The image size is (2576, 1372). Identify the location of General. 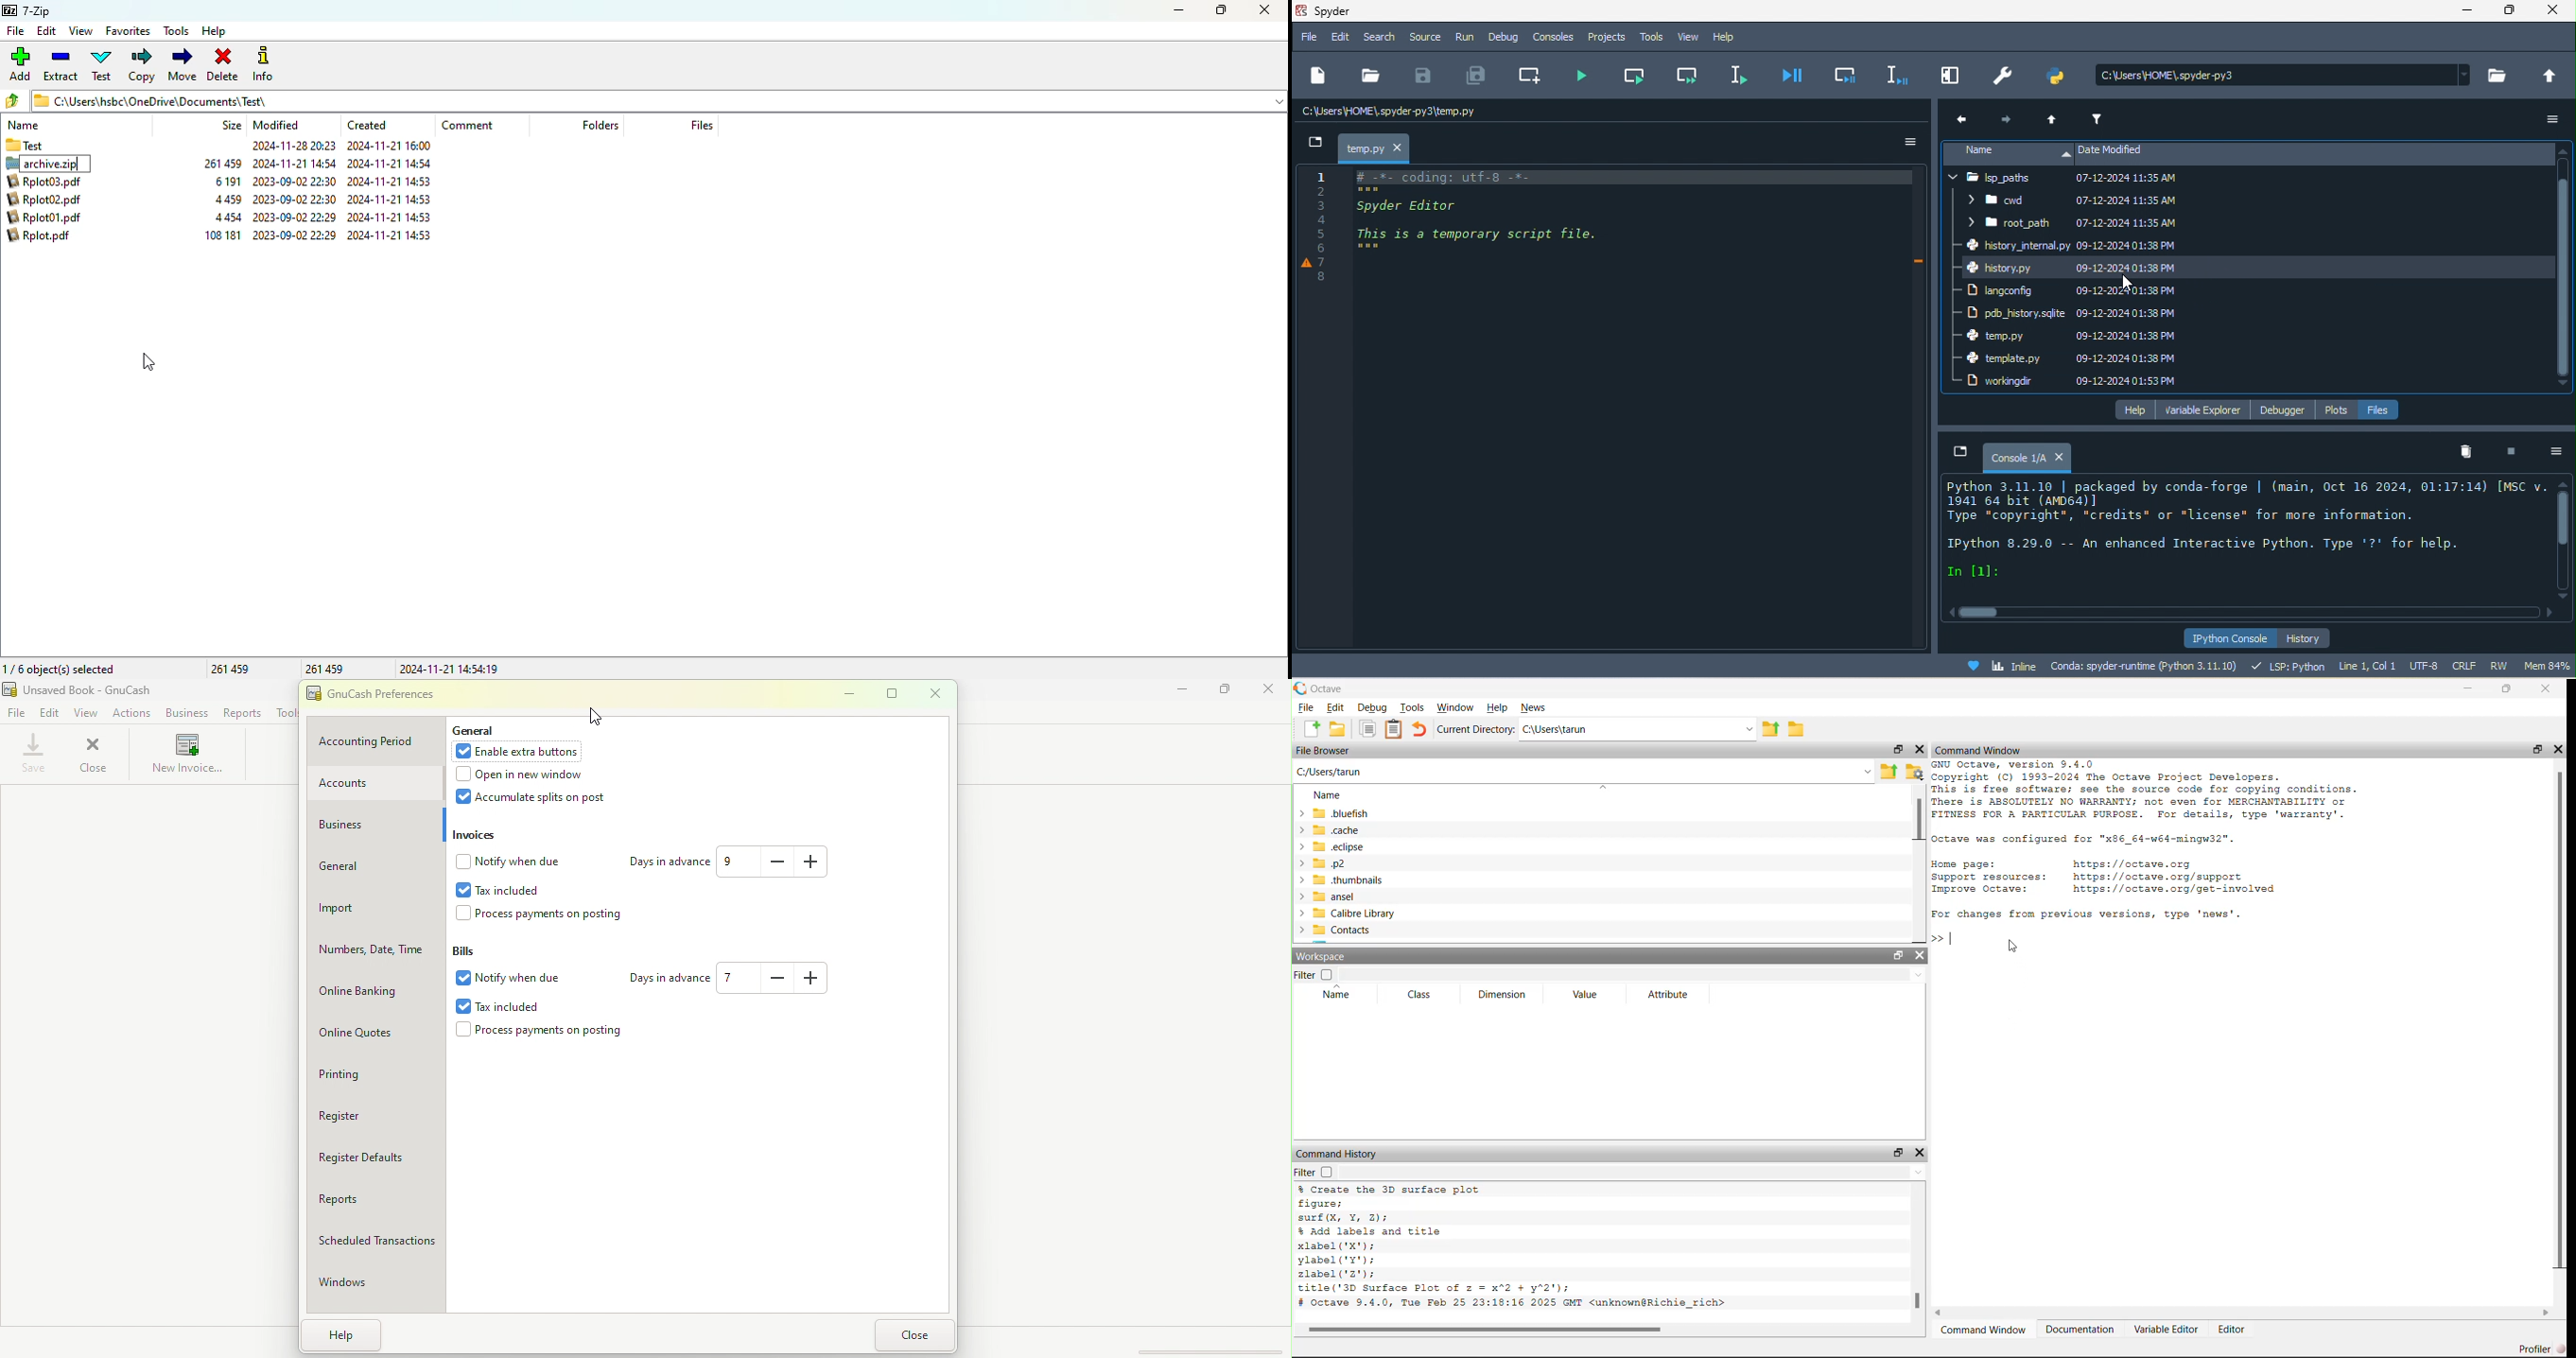
(375, 868).